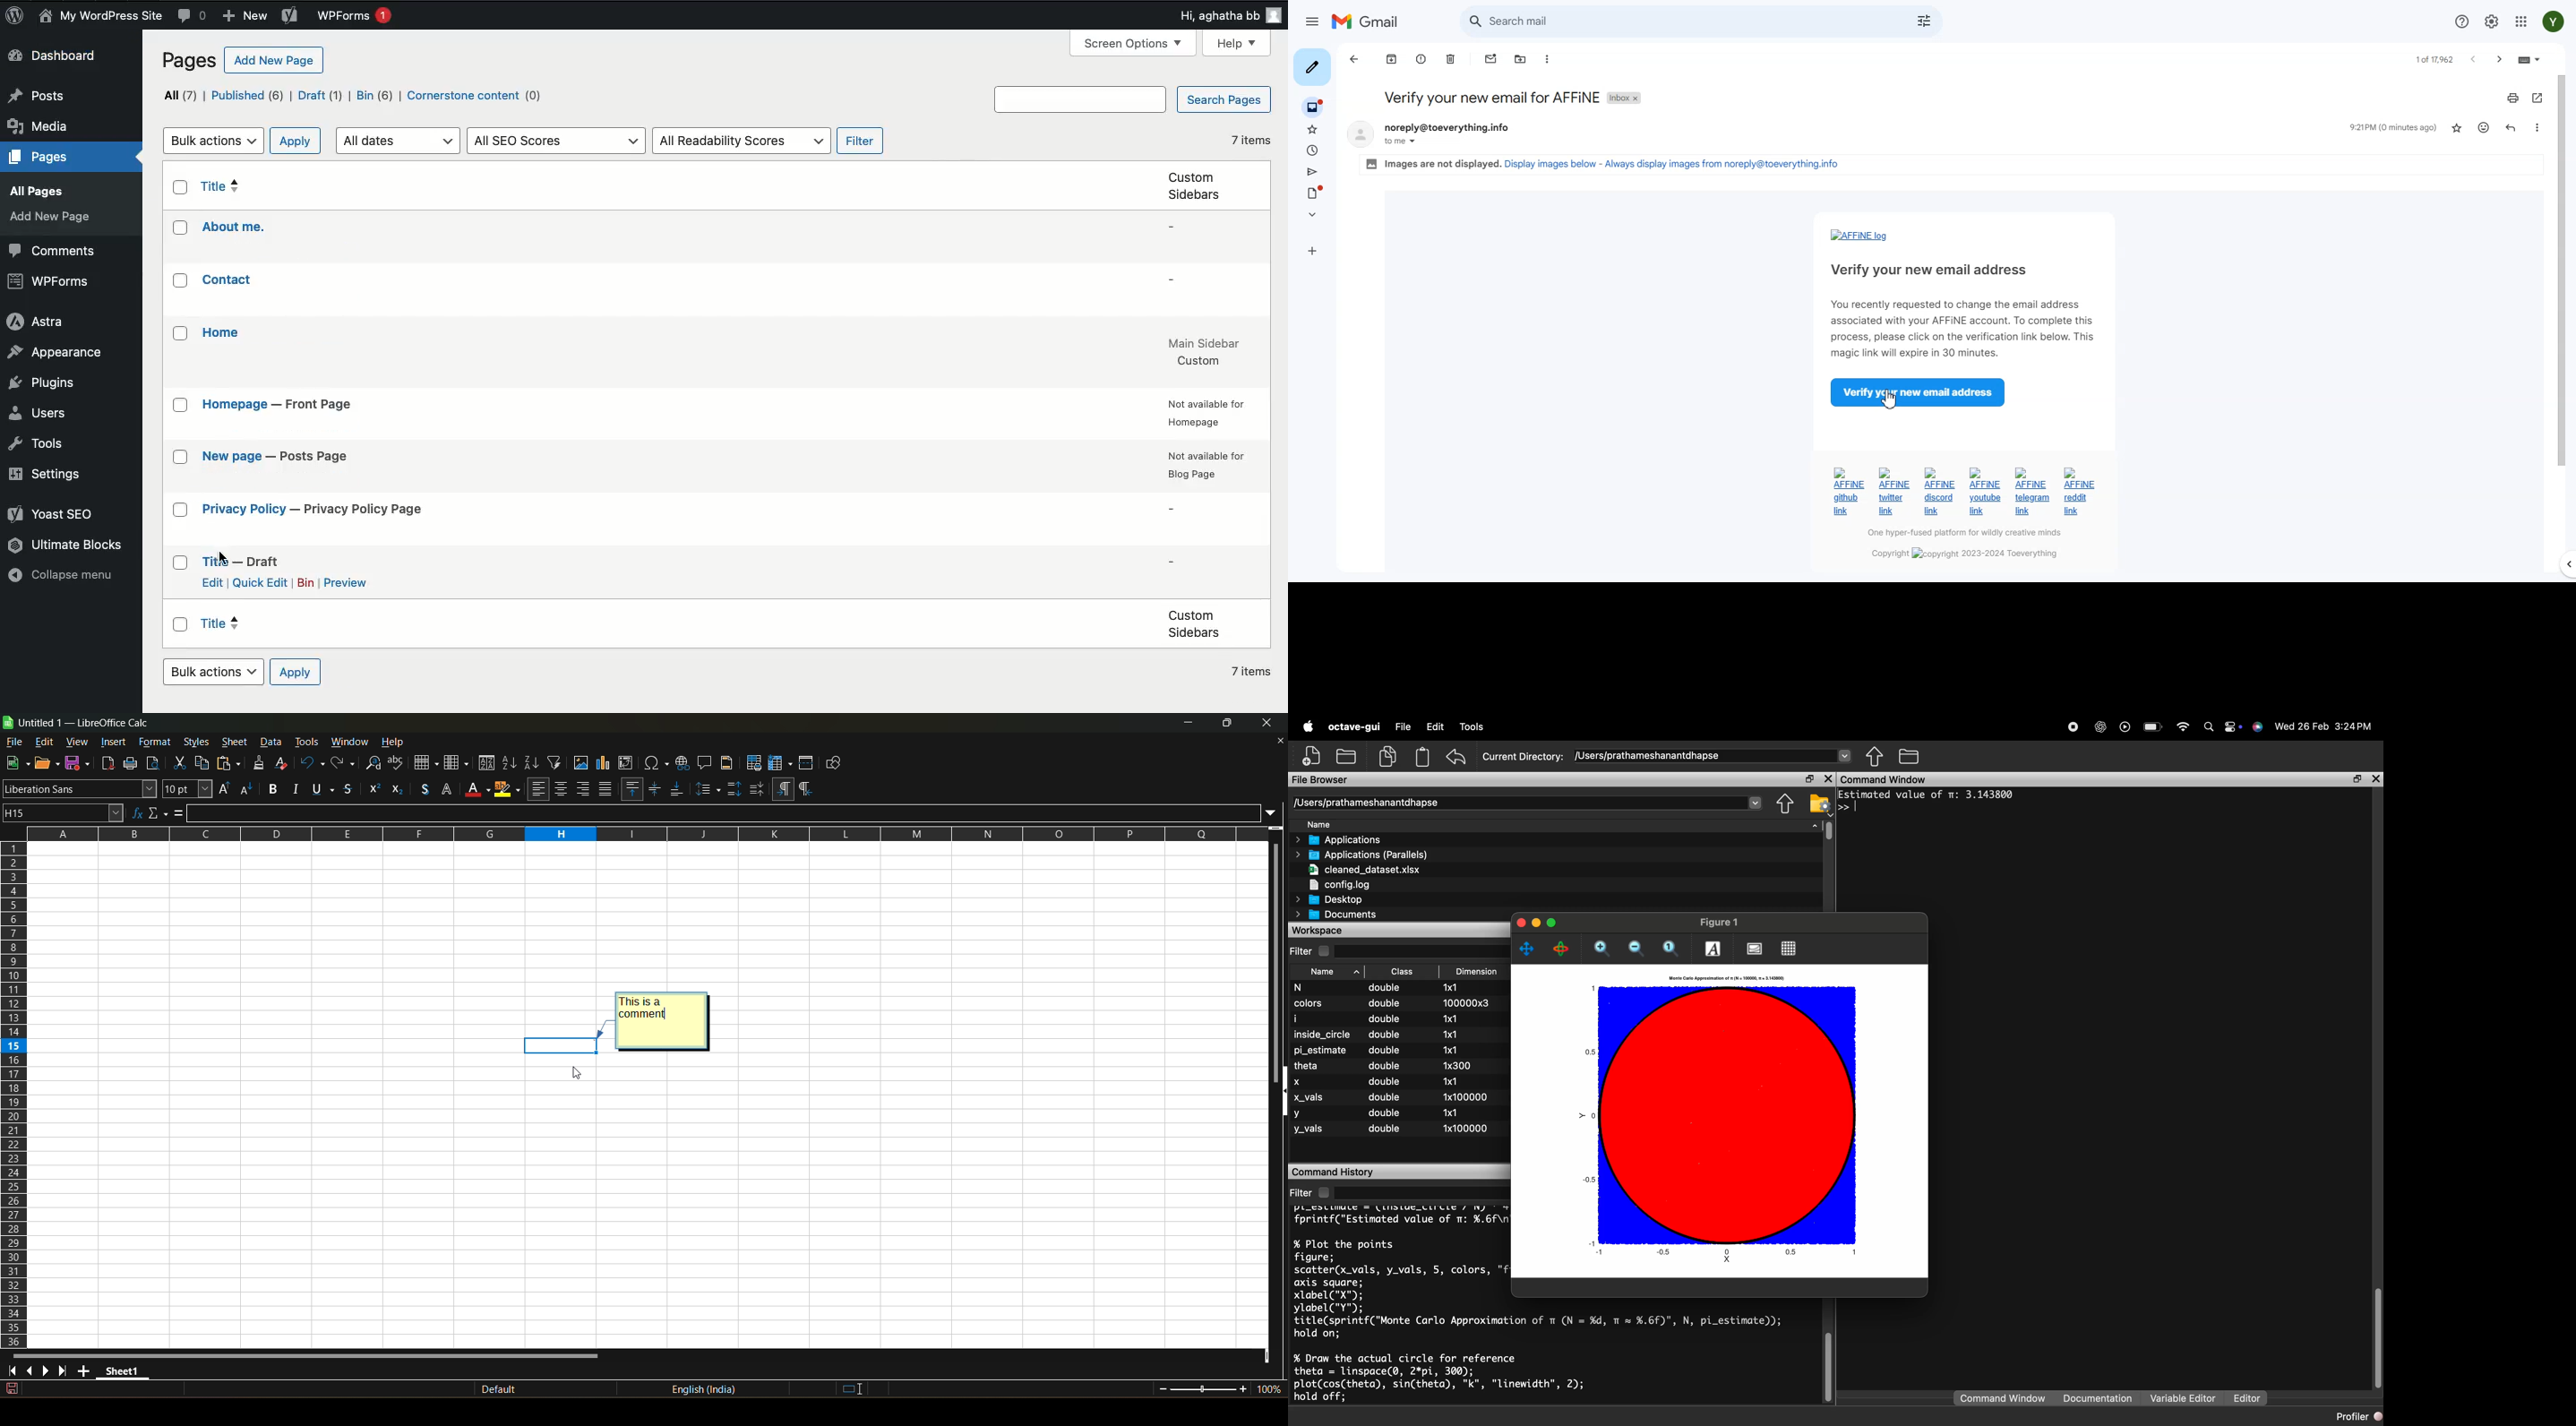 This screenshot has height=1428, width=2576. What do you see at coordinates (645, 789) in the screenshot?
I see `format as percent` at bounding box center [645, 789].